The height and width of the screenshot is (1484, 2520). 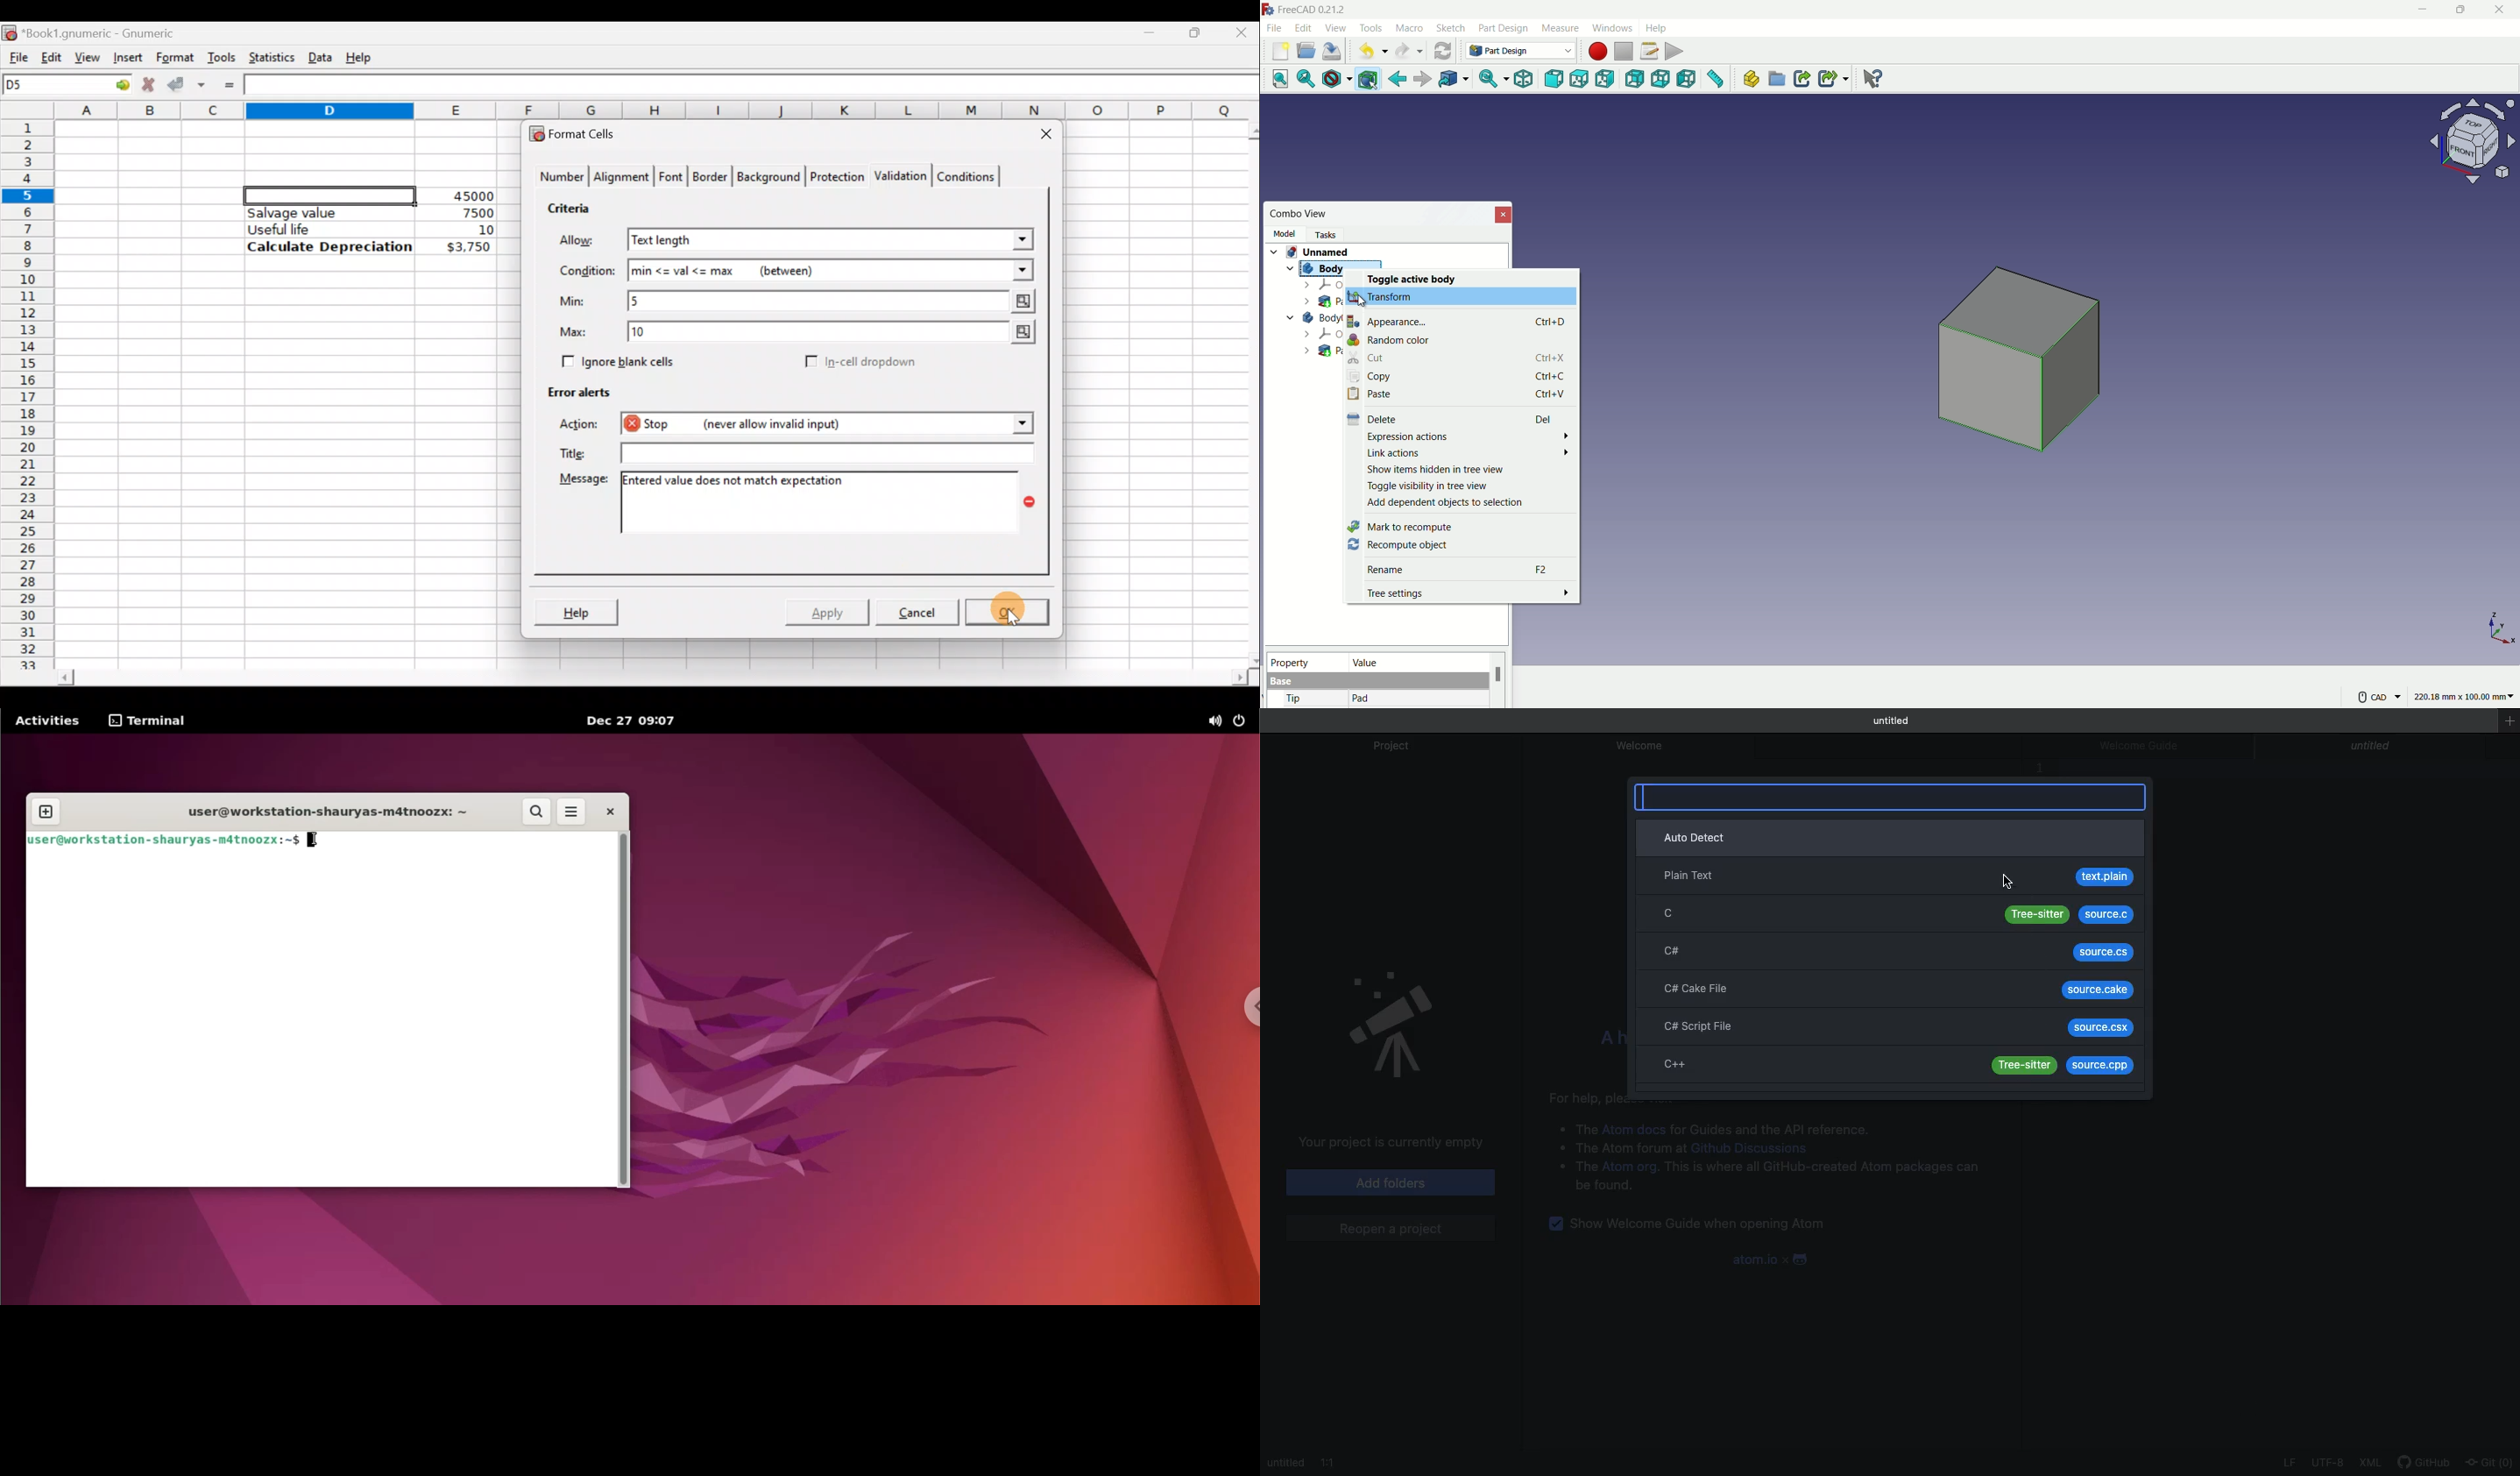 I want to click on sketch, so click(x=1451, y=29).